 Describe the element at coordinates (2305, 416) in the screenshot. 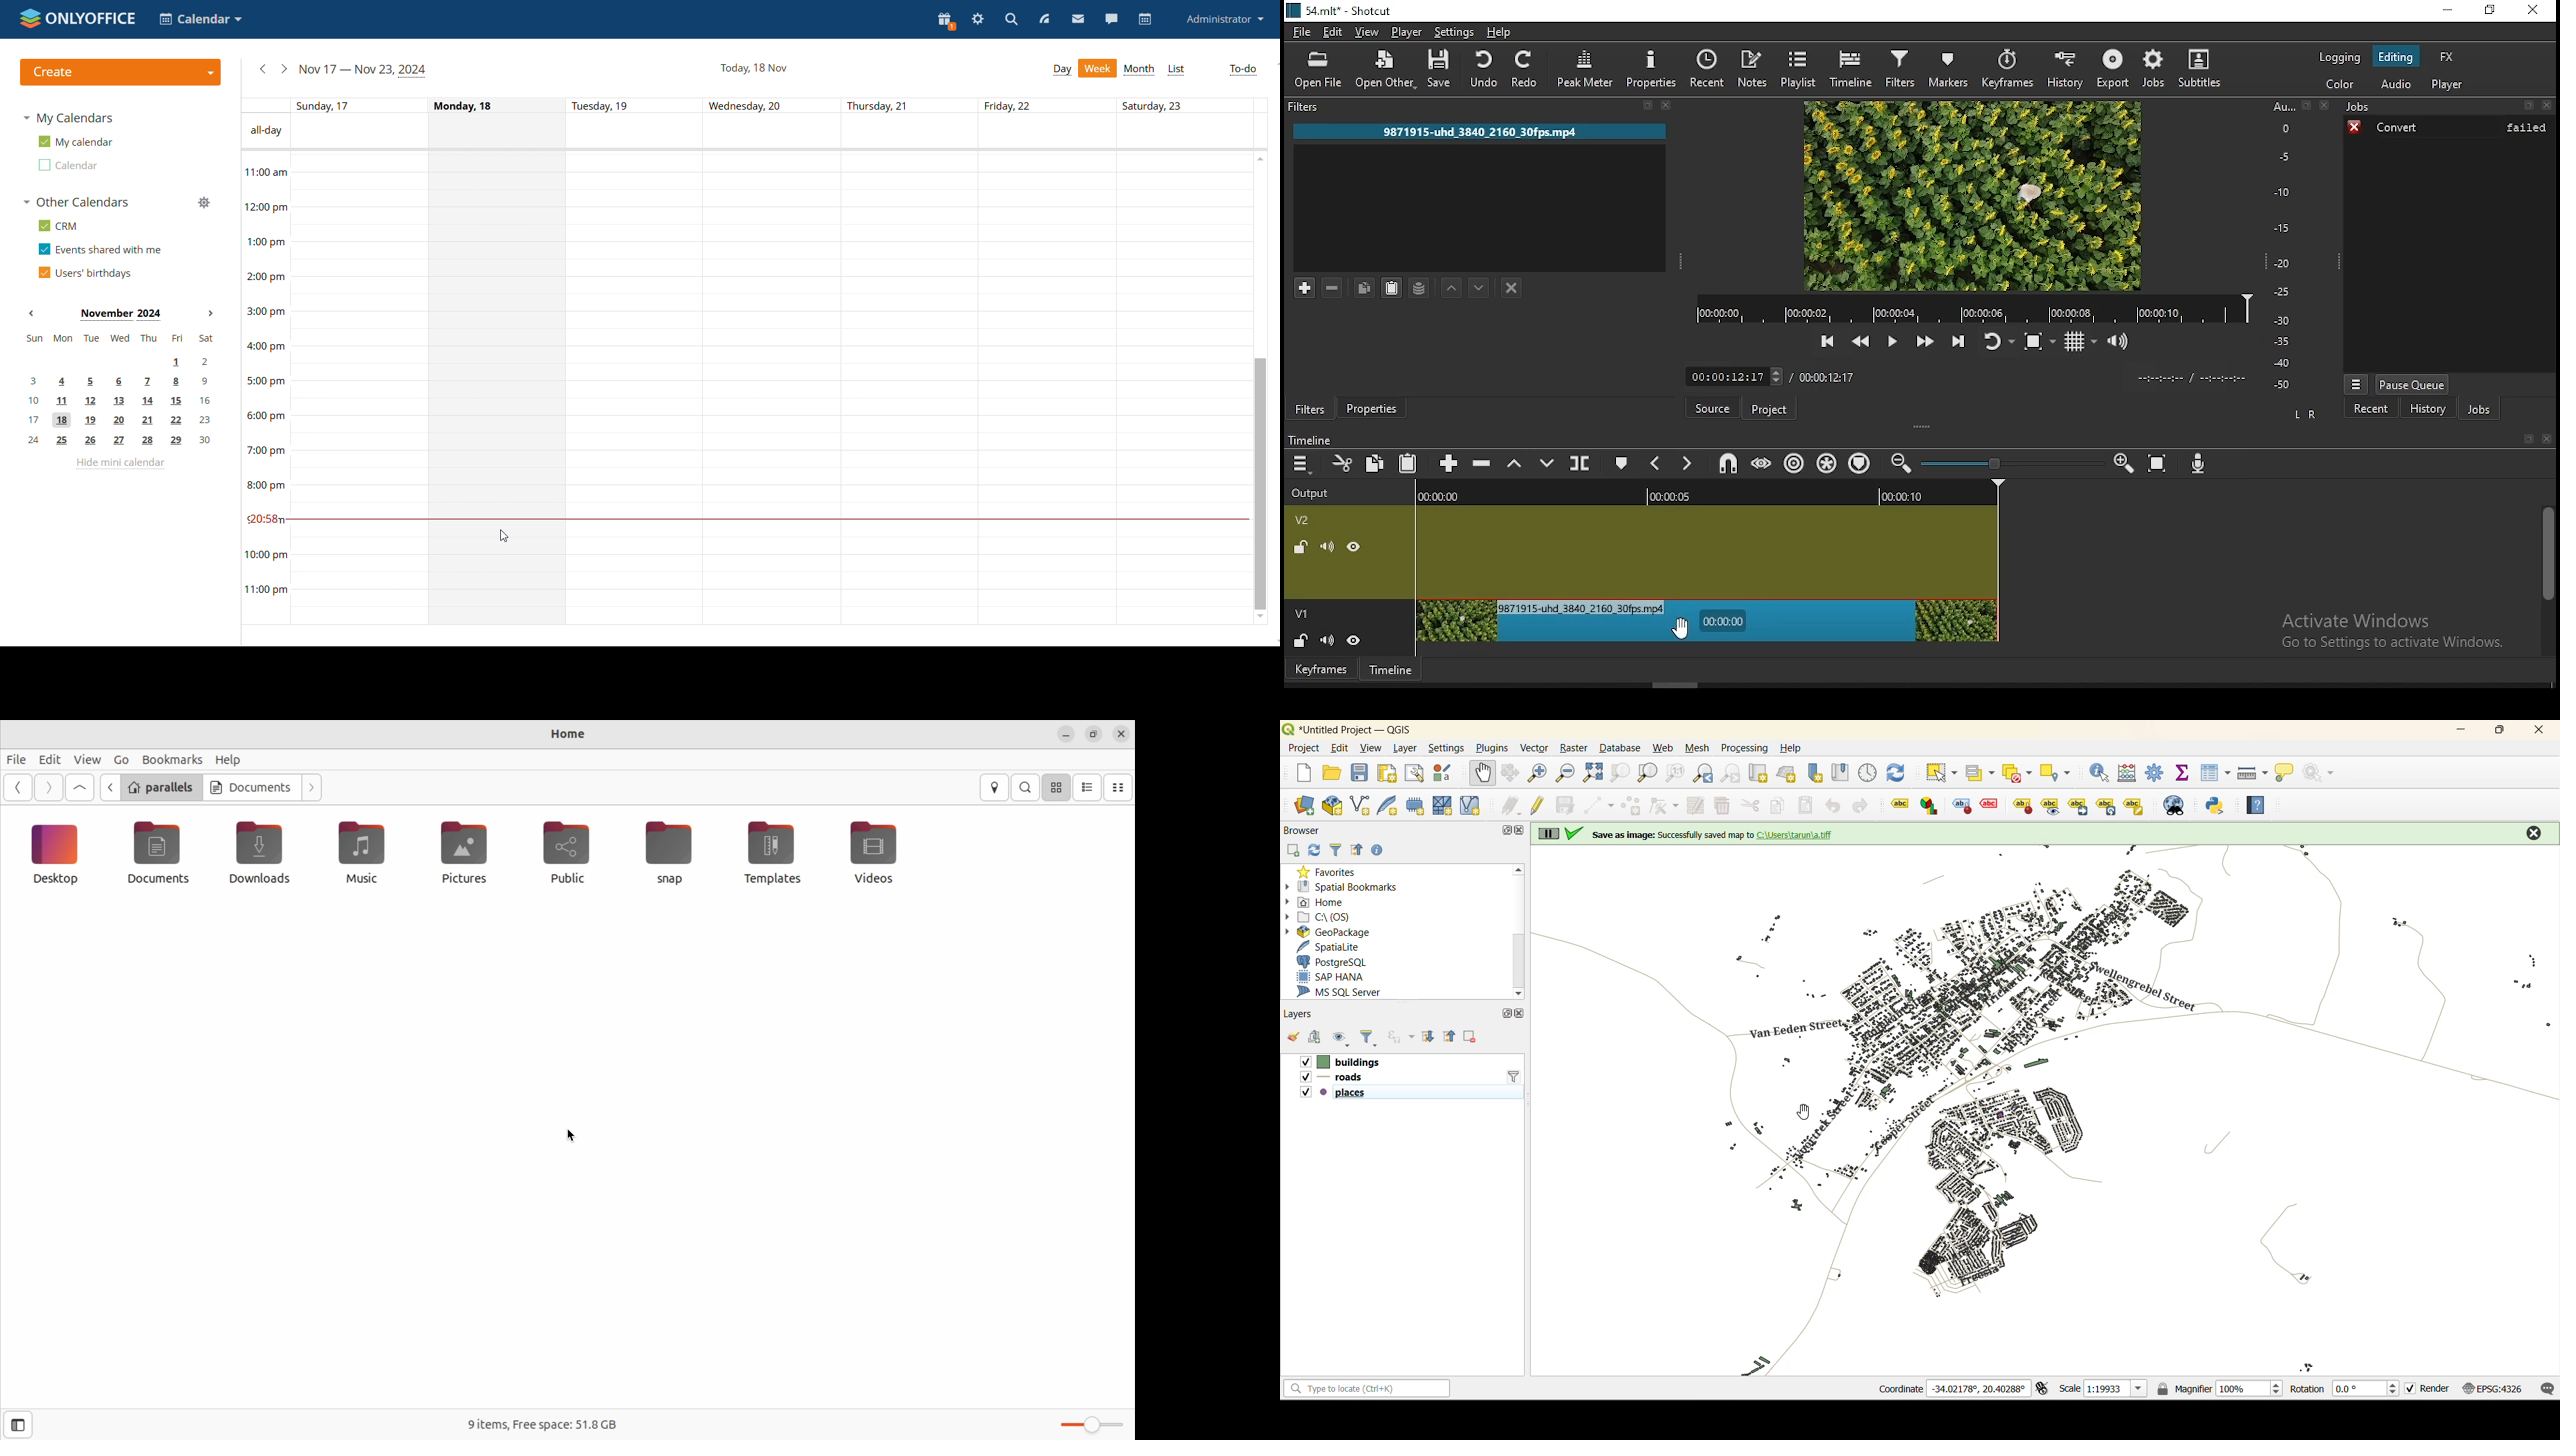

I see `L R` at that location.